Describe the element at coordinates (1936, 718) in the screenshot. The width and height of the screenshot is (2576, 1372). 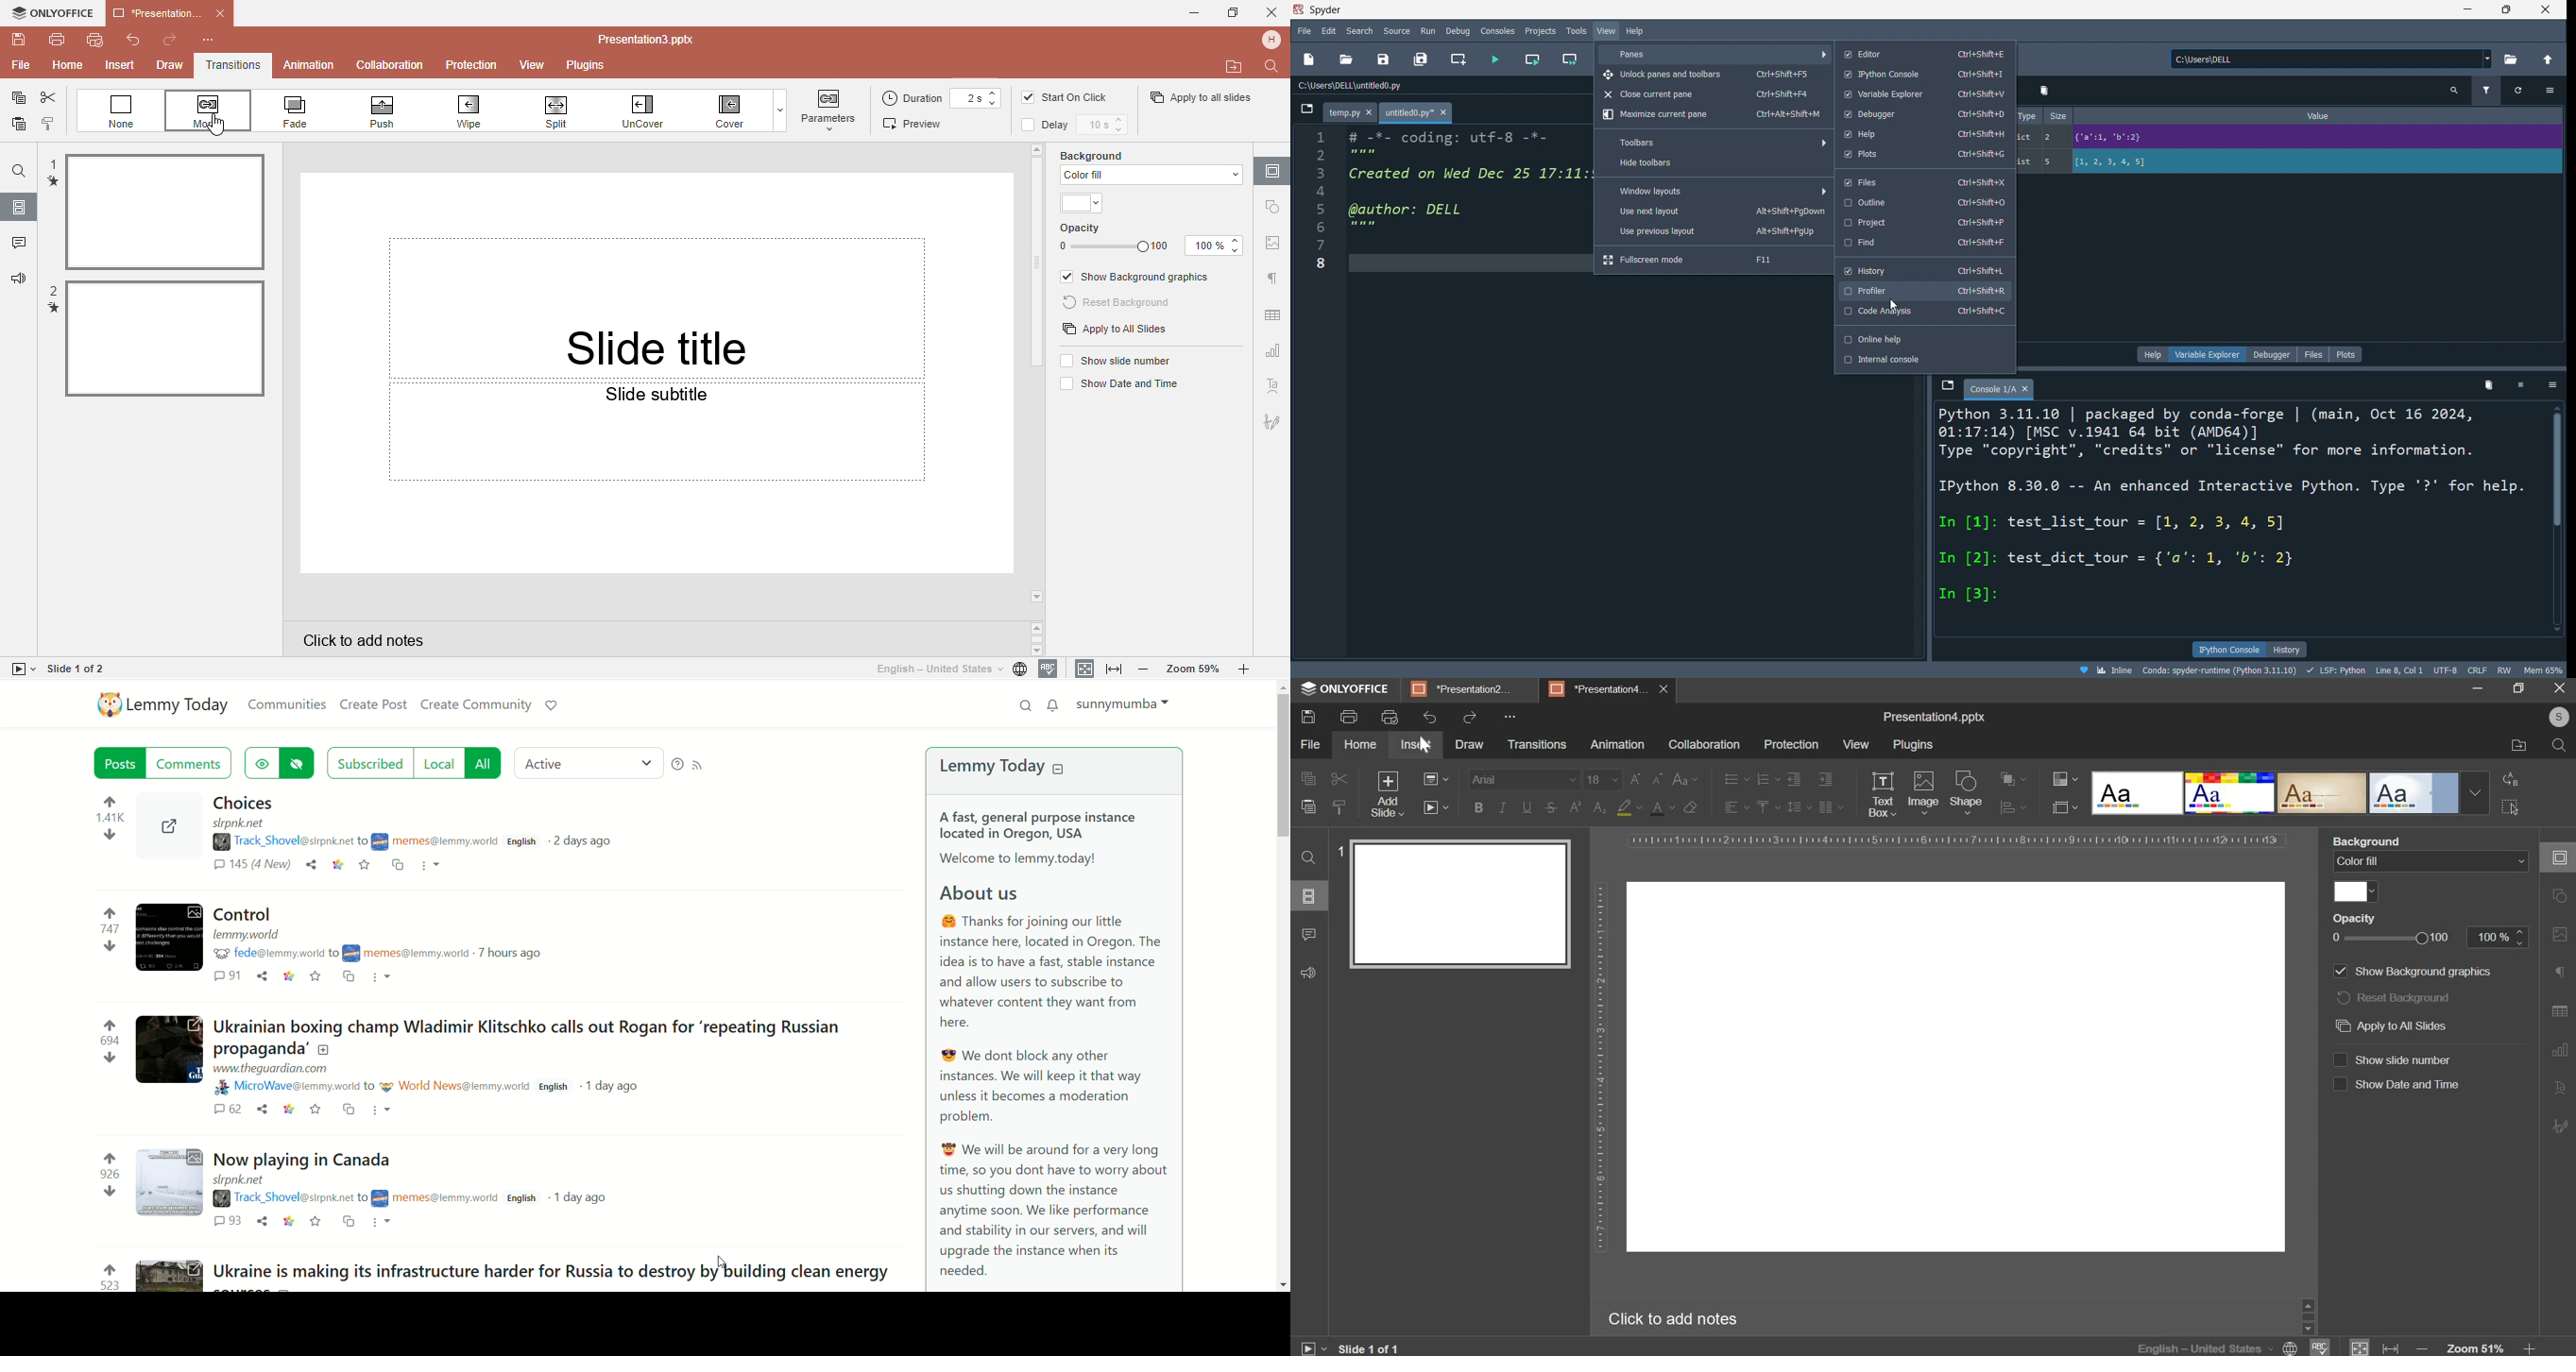
I see `presentation name` at that location.